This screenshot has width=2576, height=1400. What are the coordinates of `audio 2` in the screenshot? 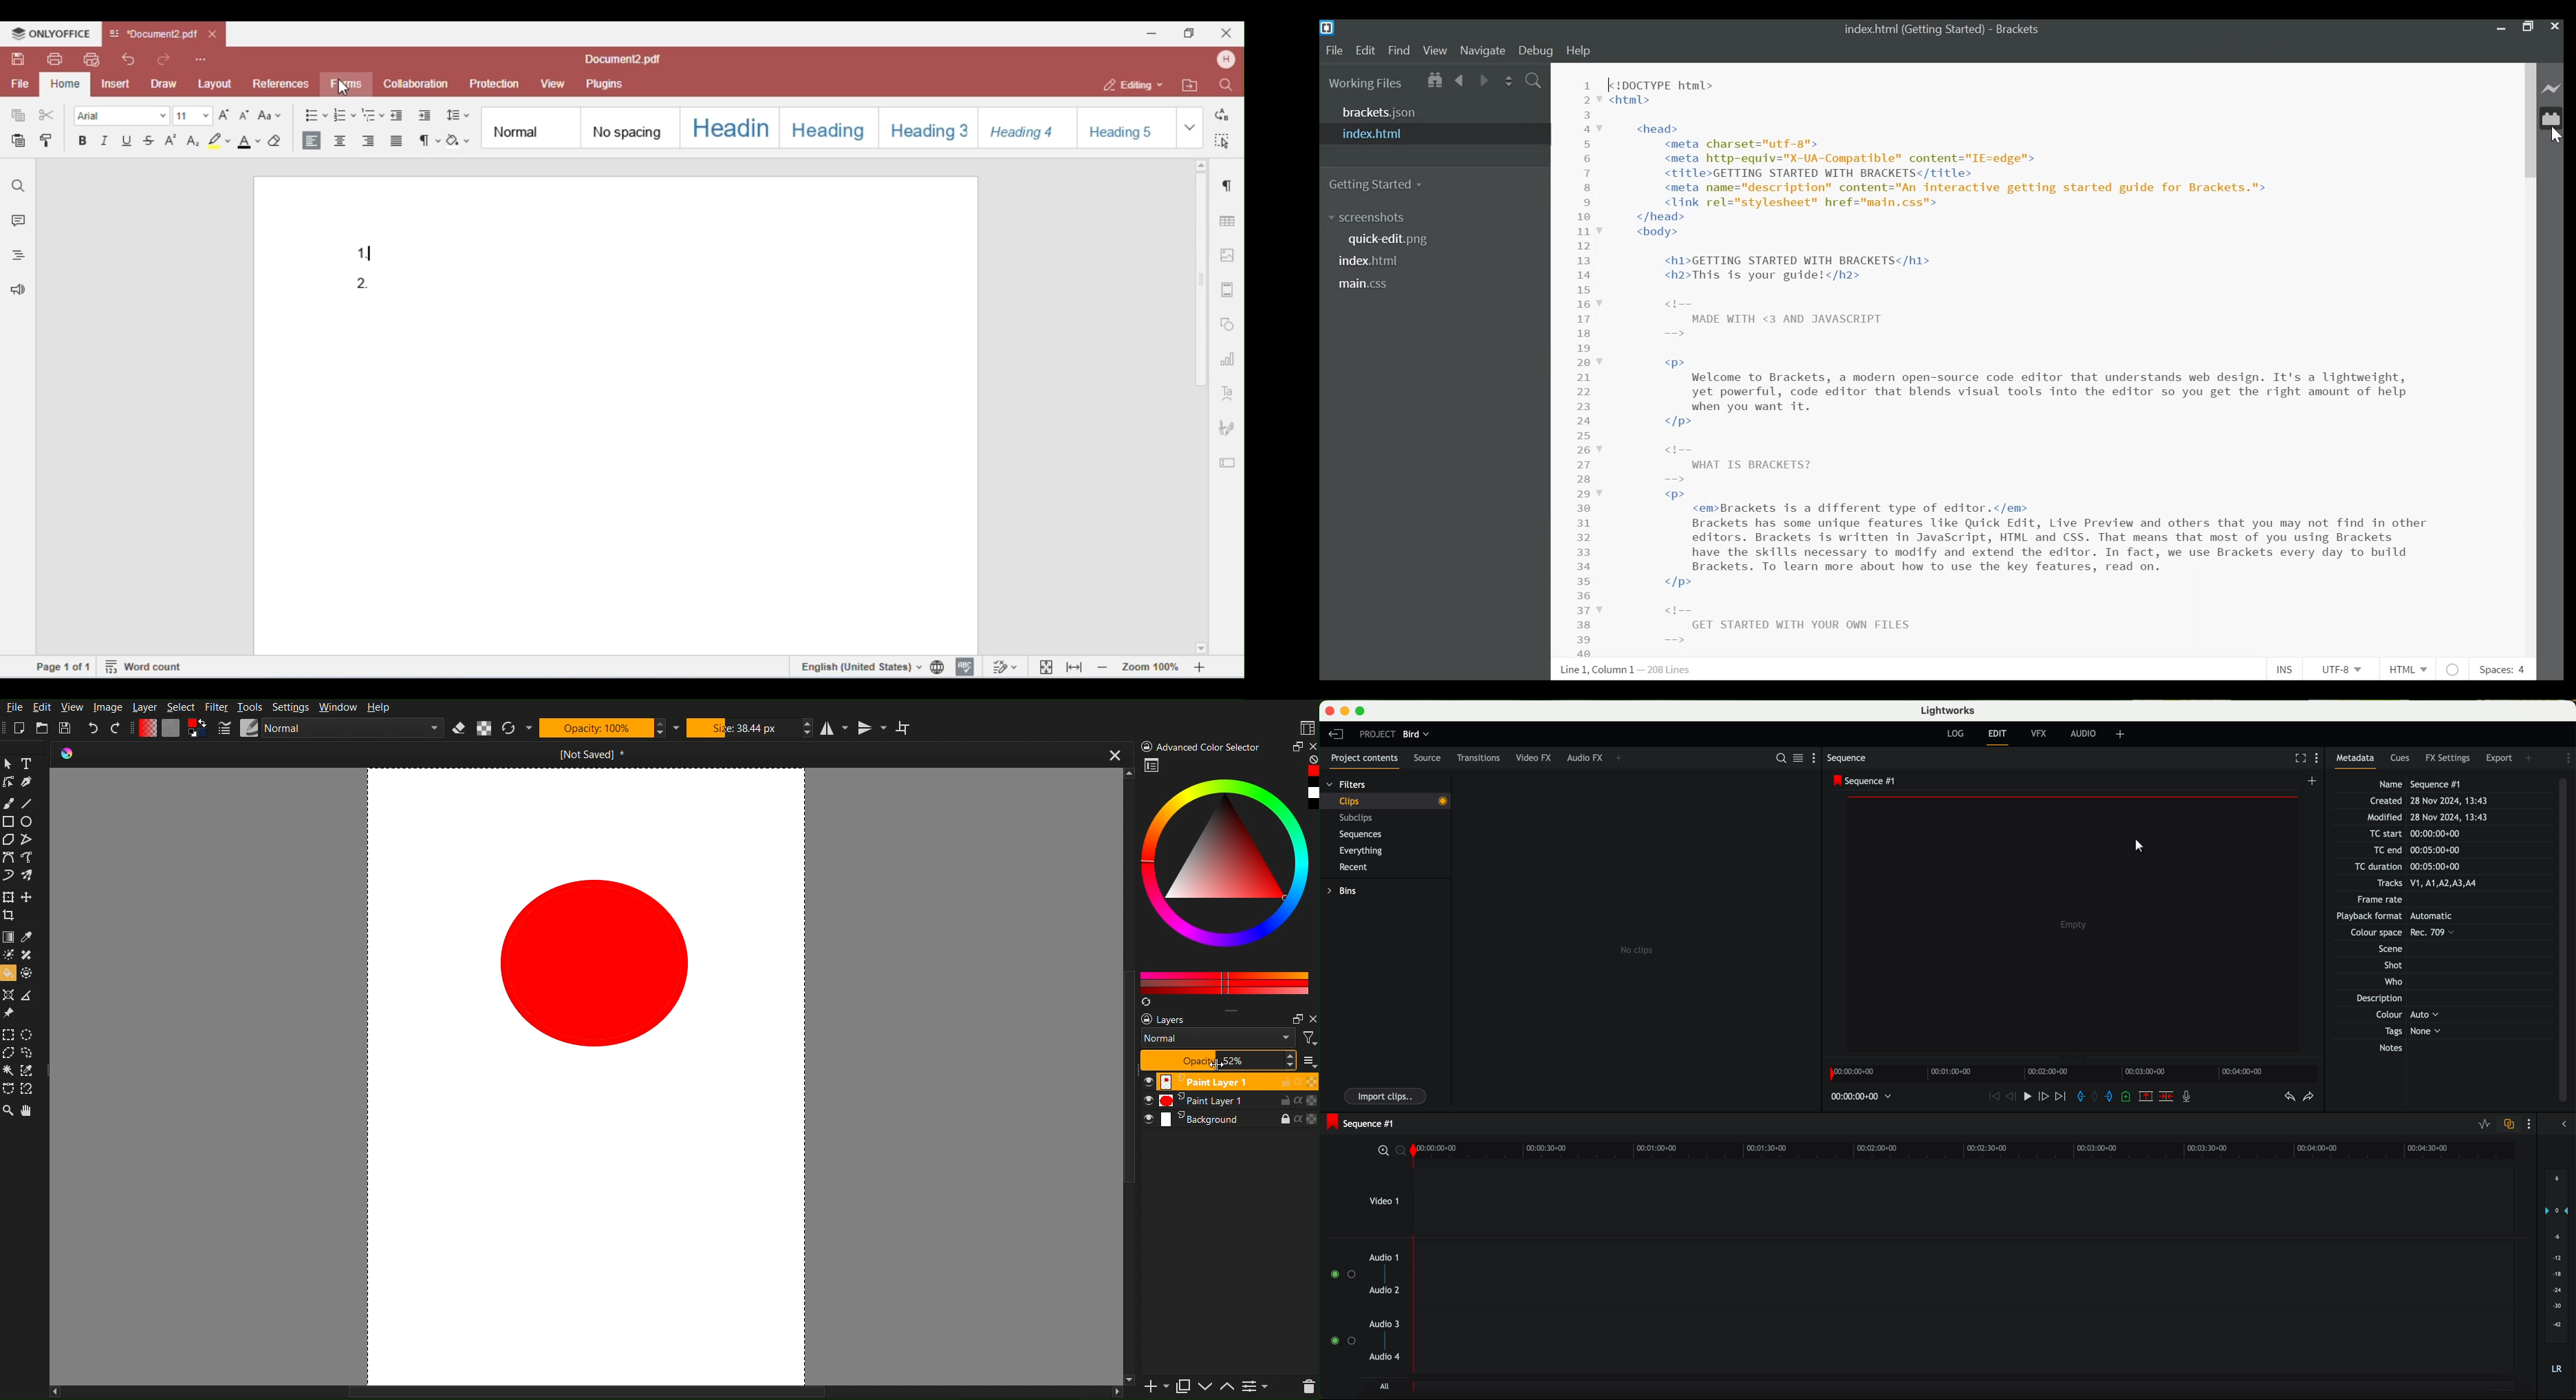 It's located at (1386, 1292).